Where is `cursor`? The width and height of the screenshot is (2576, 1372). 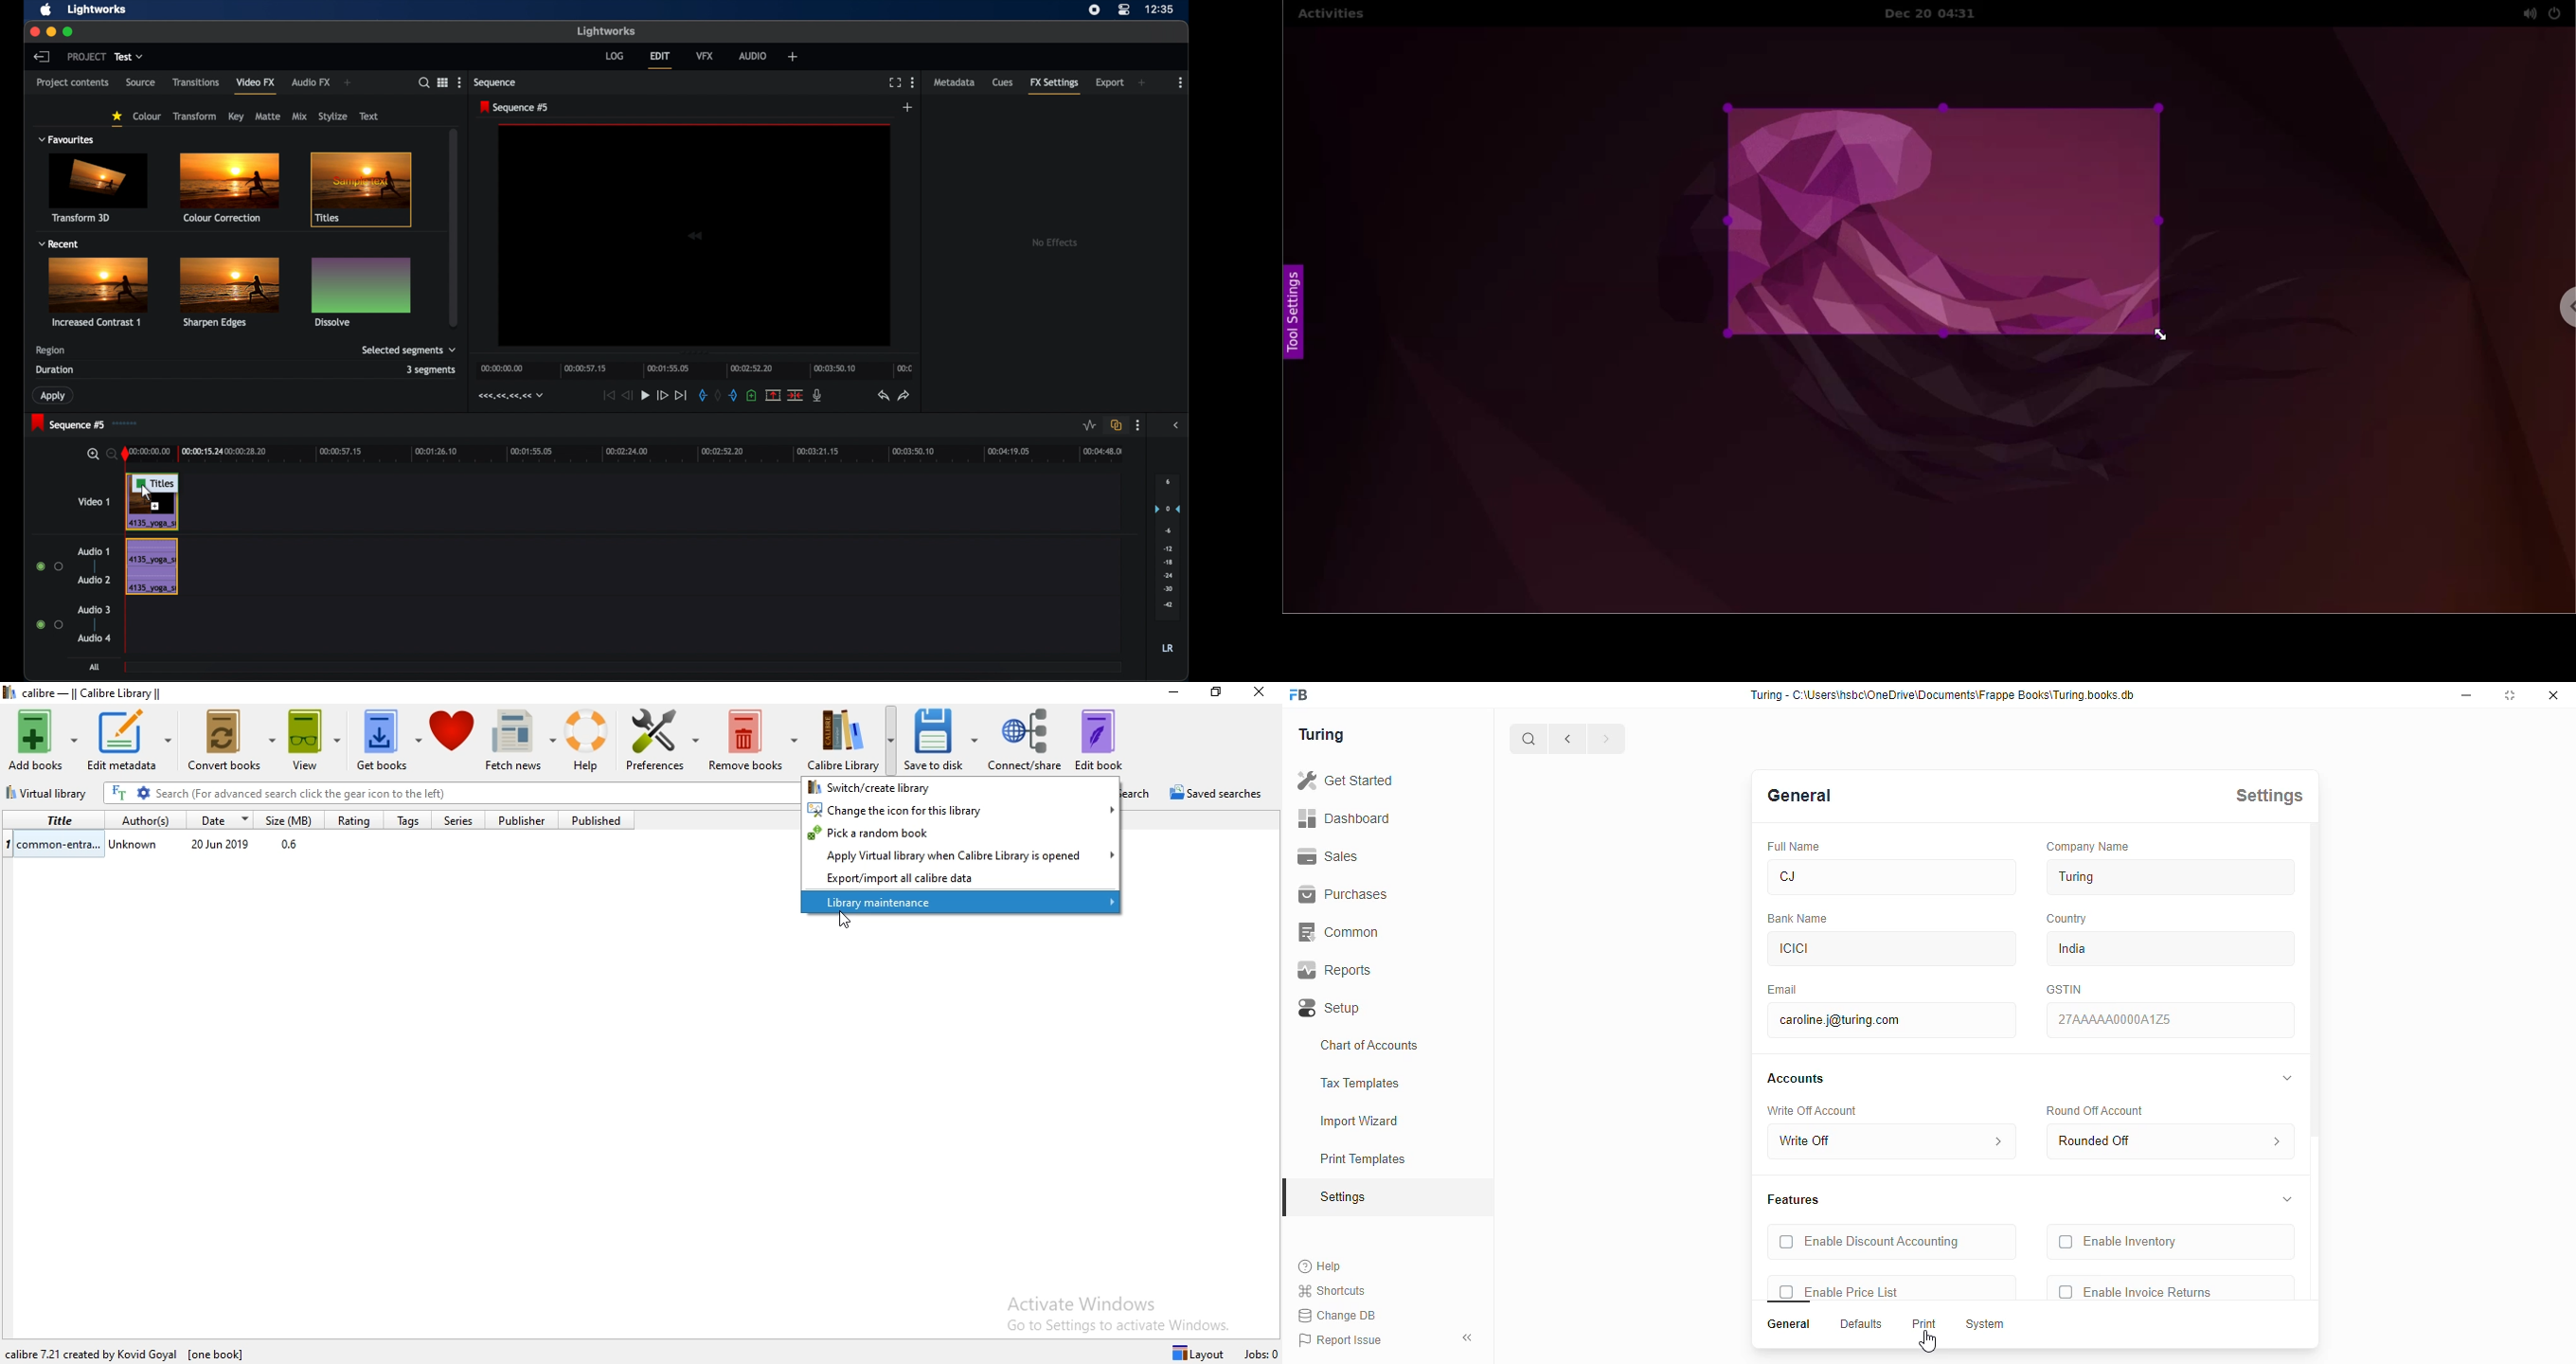 cursor is located at coordinates (1927, 1341).